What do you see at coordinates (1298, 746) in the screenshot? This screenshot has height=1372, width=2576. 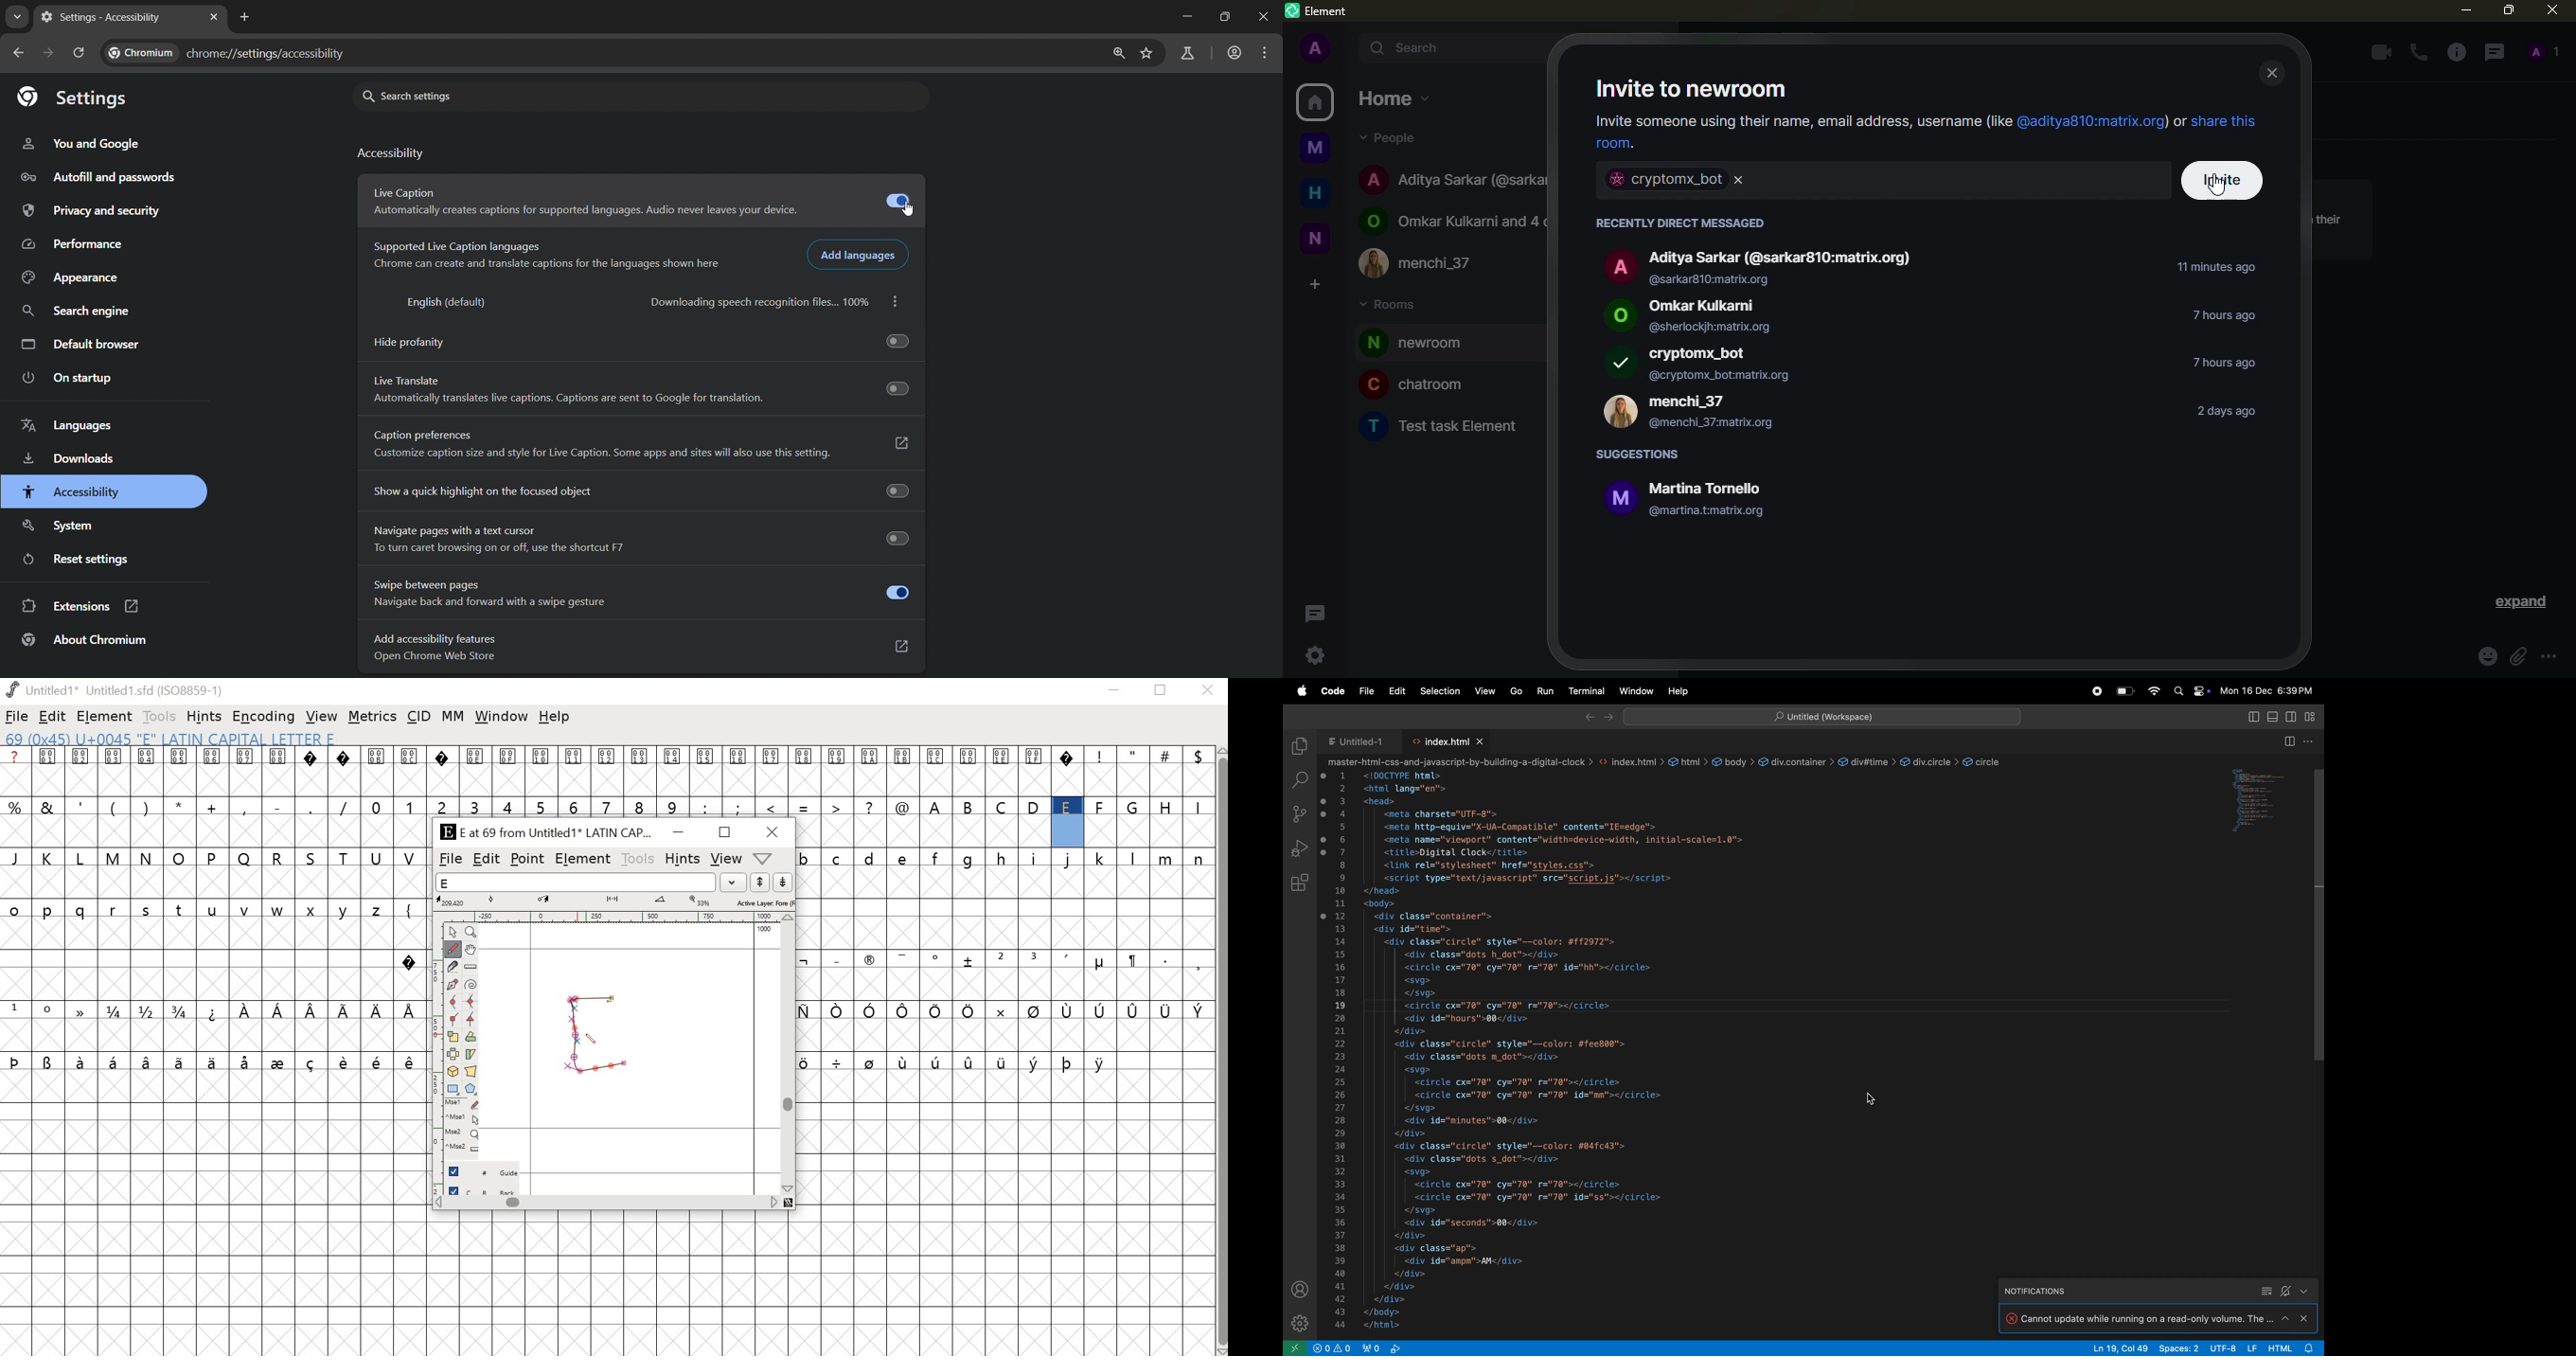 I see `explore` at bounding box center [1298, 746].